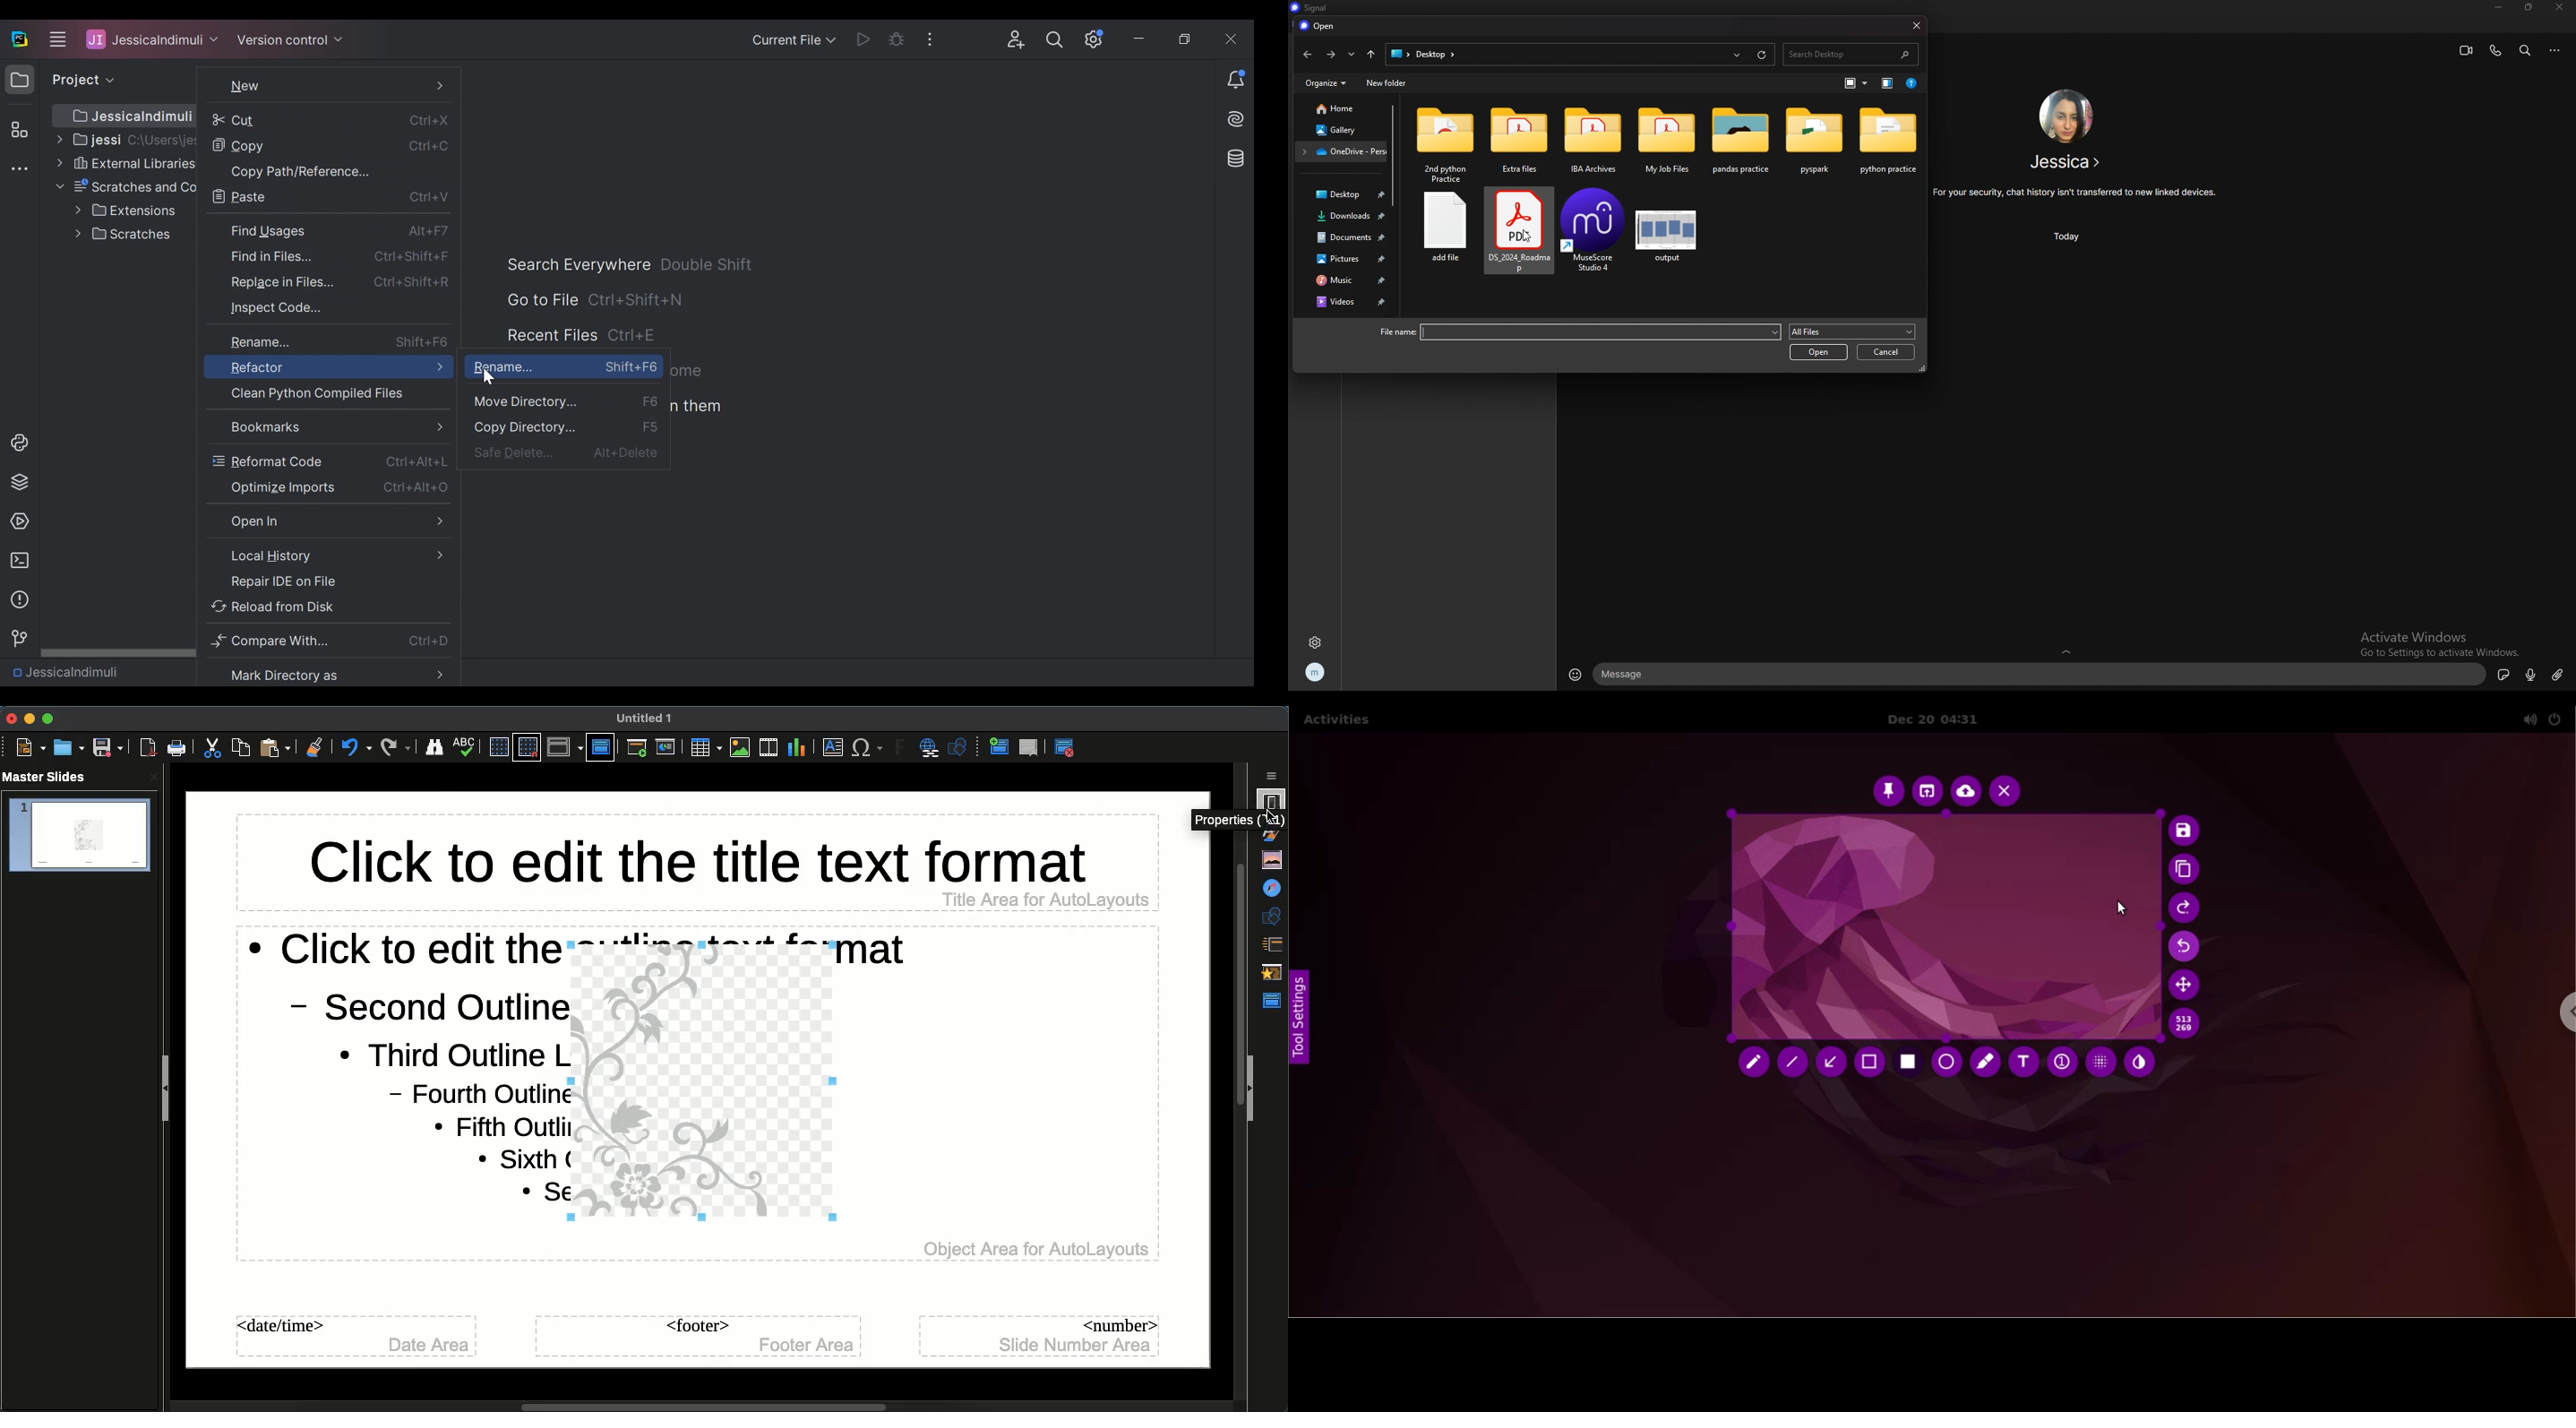 This screenshot has width=2576, height=1428. What do you see at coordinates (2188, 1025) in the screenshot?
I see `x and y coordinate values` at bounding box center [2188, 1025].